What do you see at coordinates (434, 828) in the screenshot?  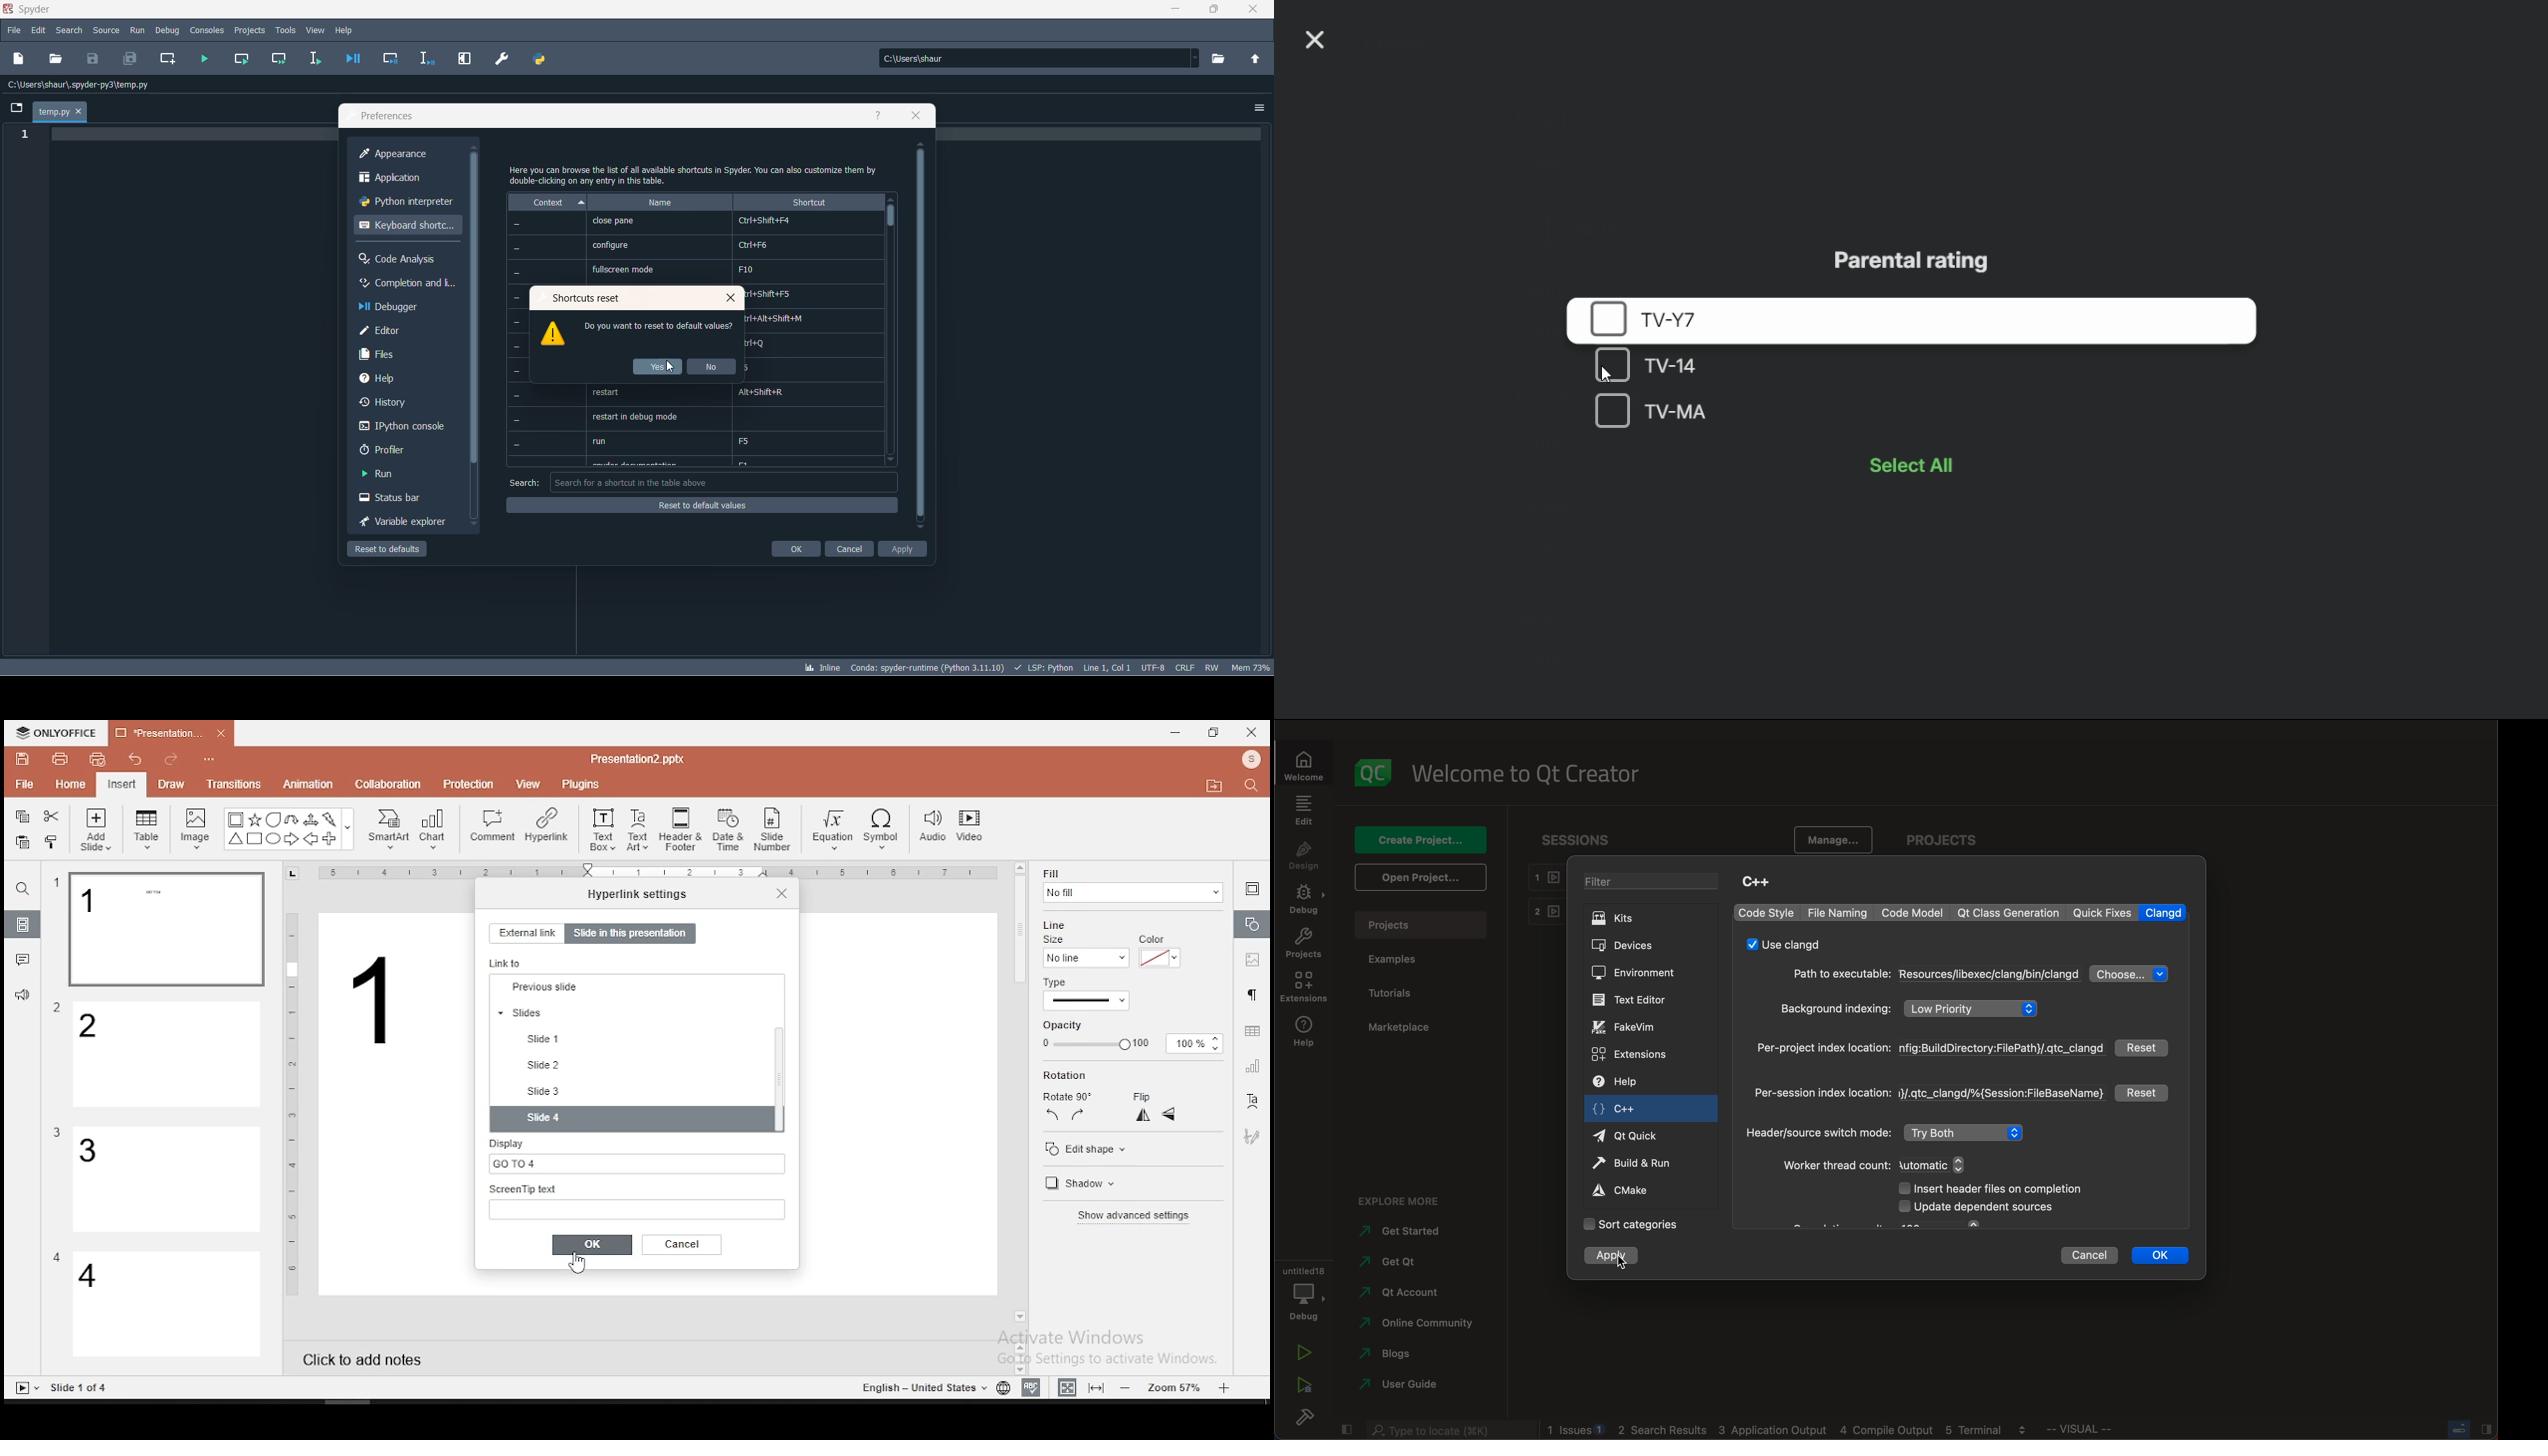 I see `chart` at bounding box center [434, 828].